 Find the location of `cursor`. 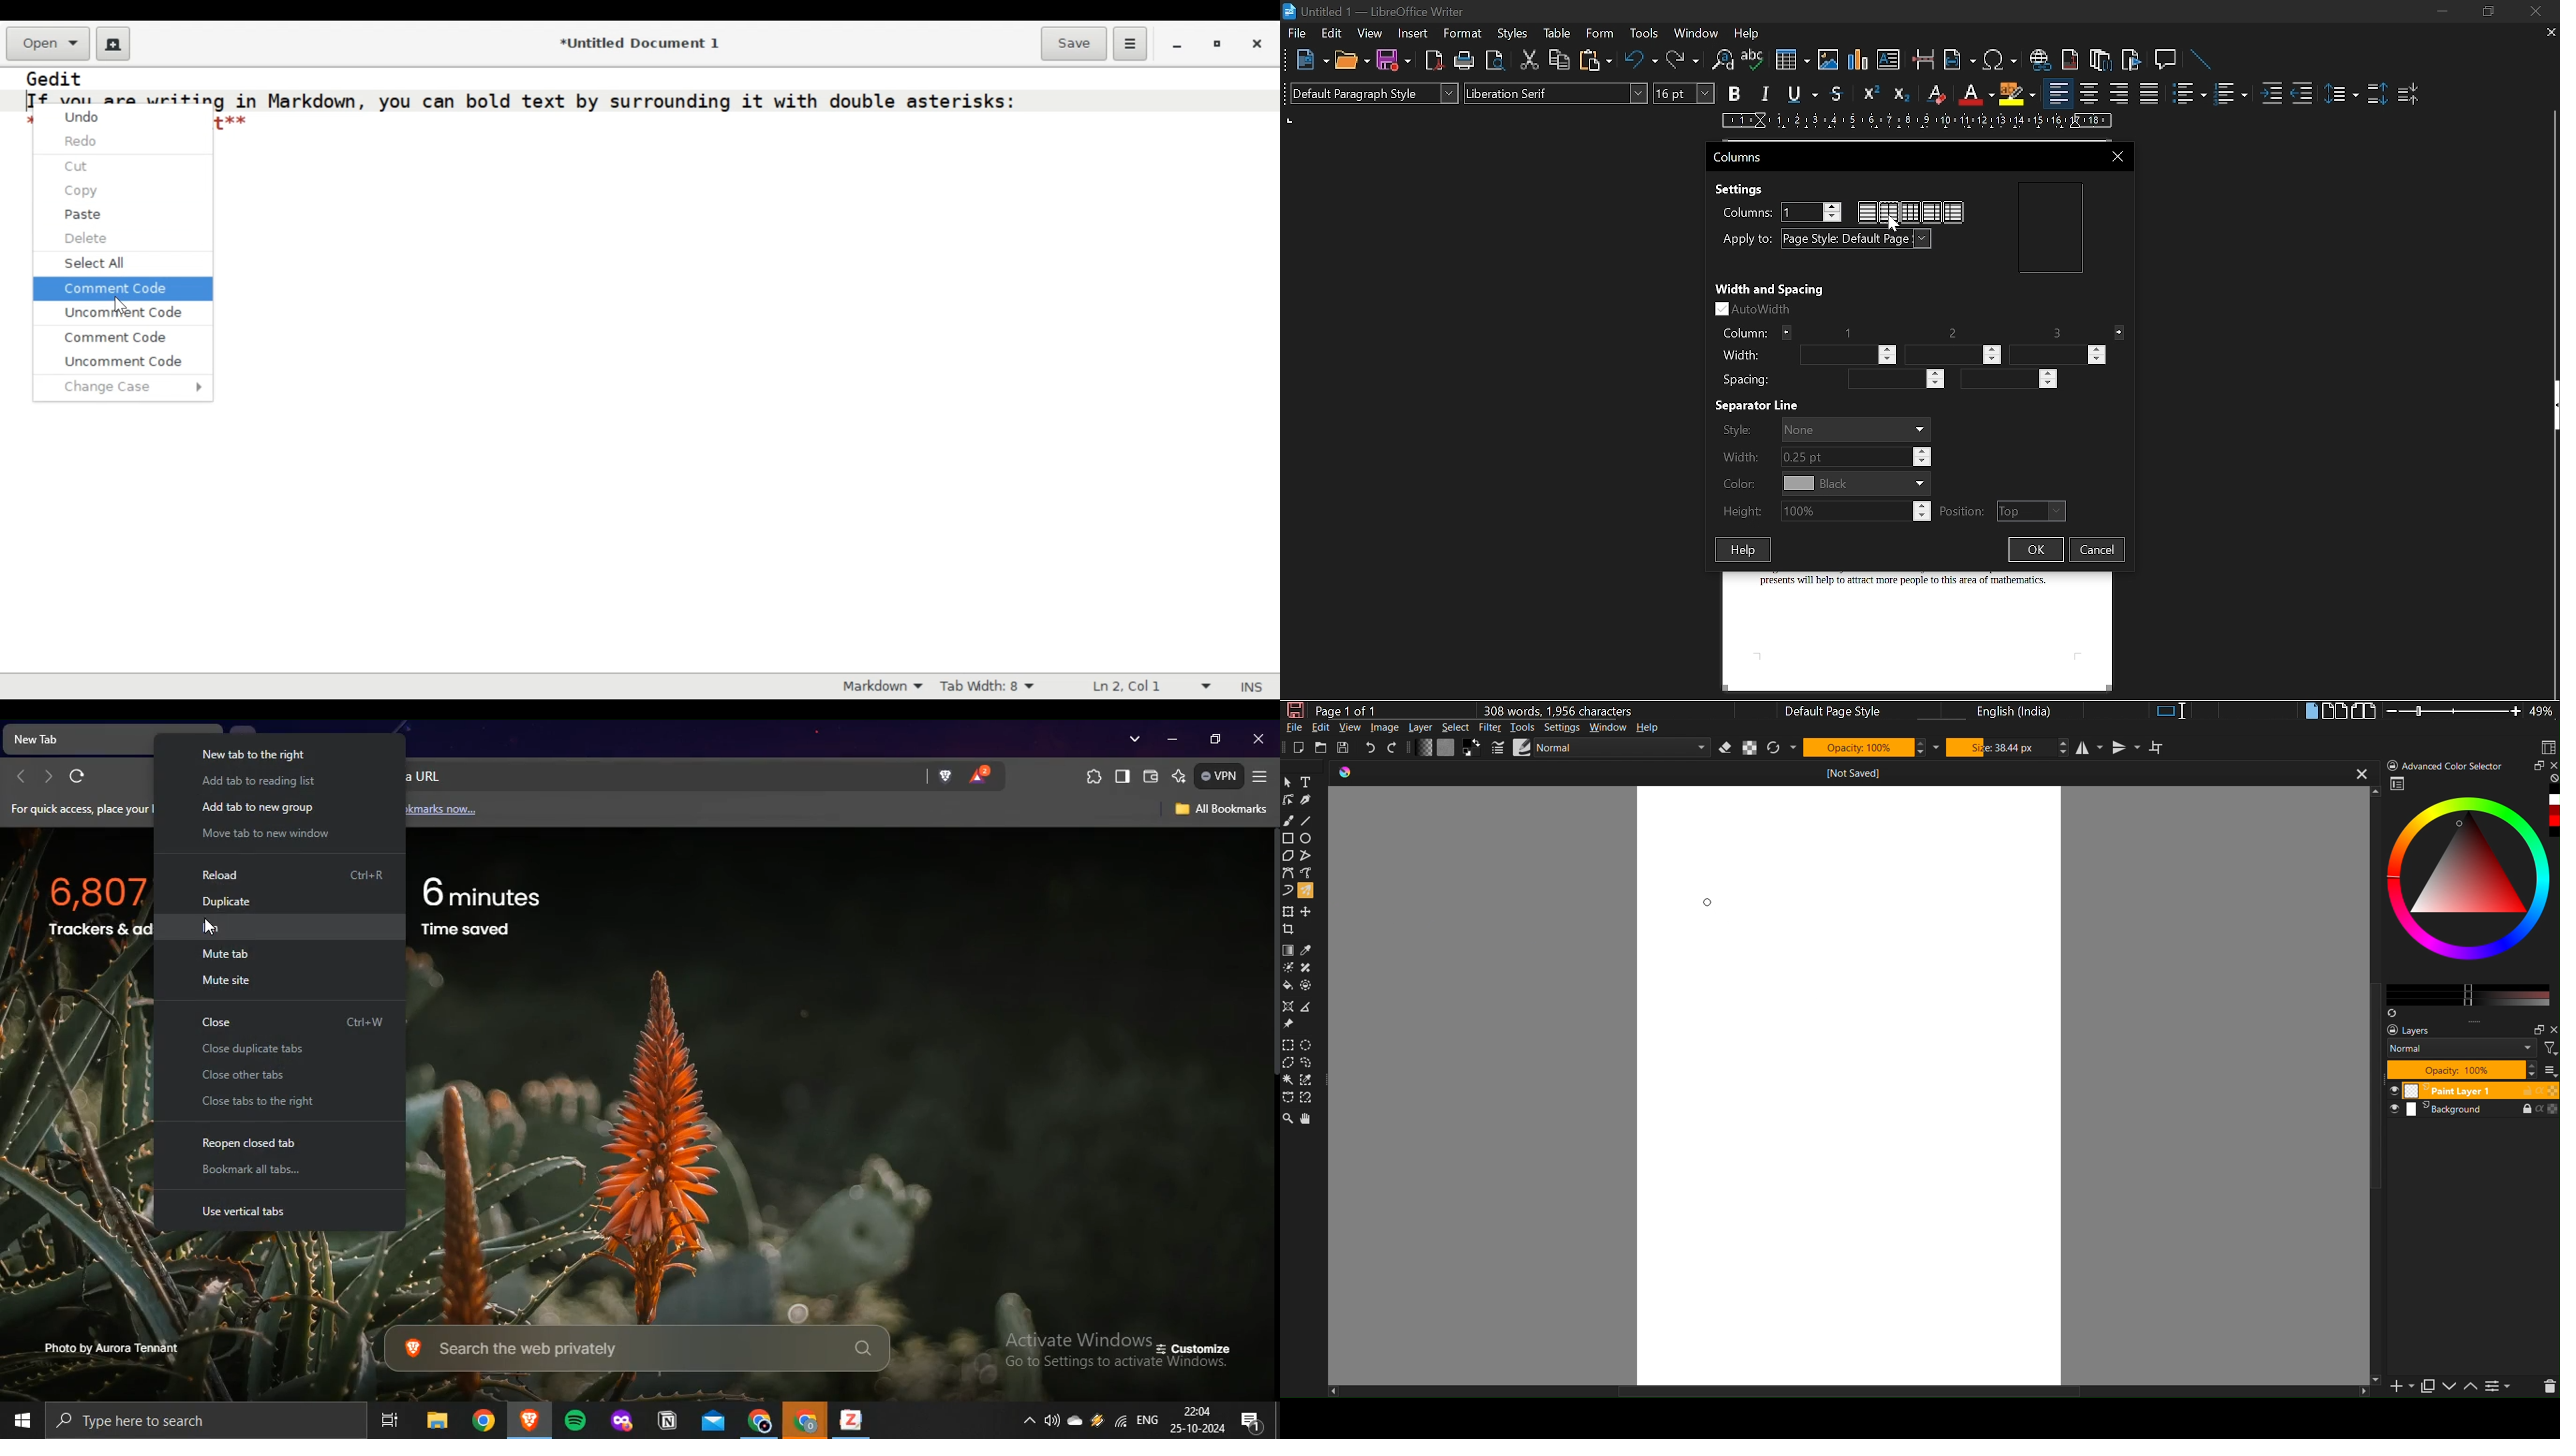

cursor is located at coordinates (122, 305).